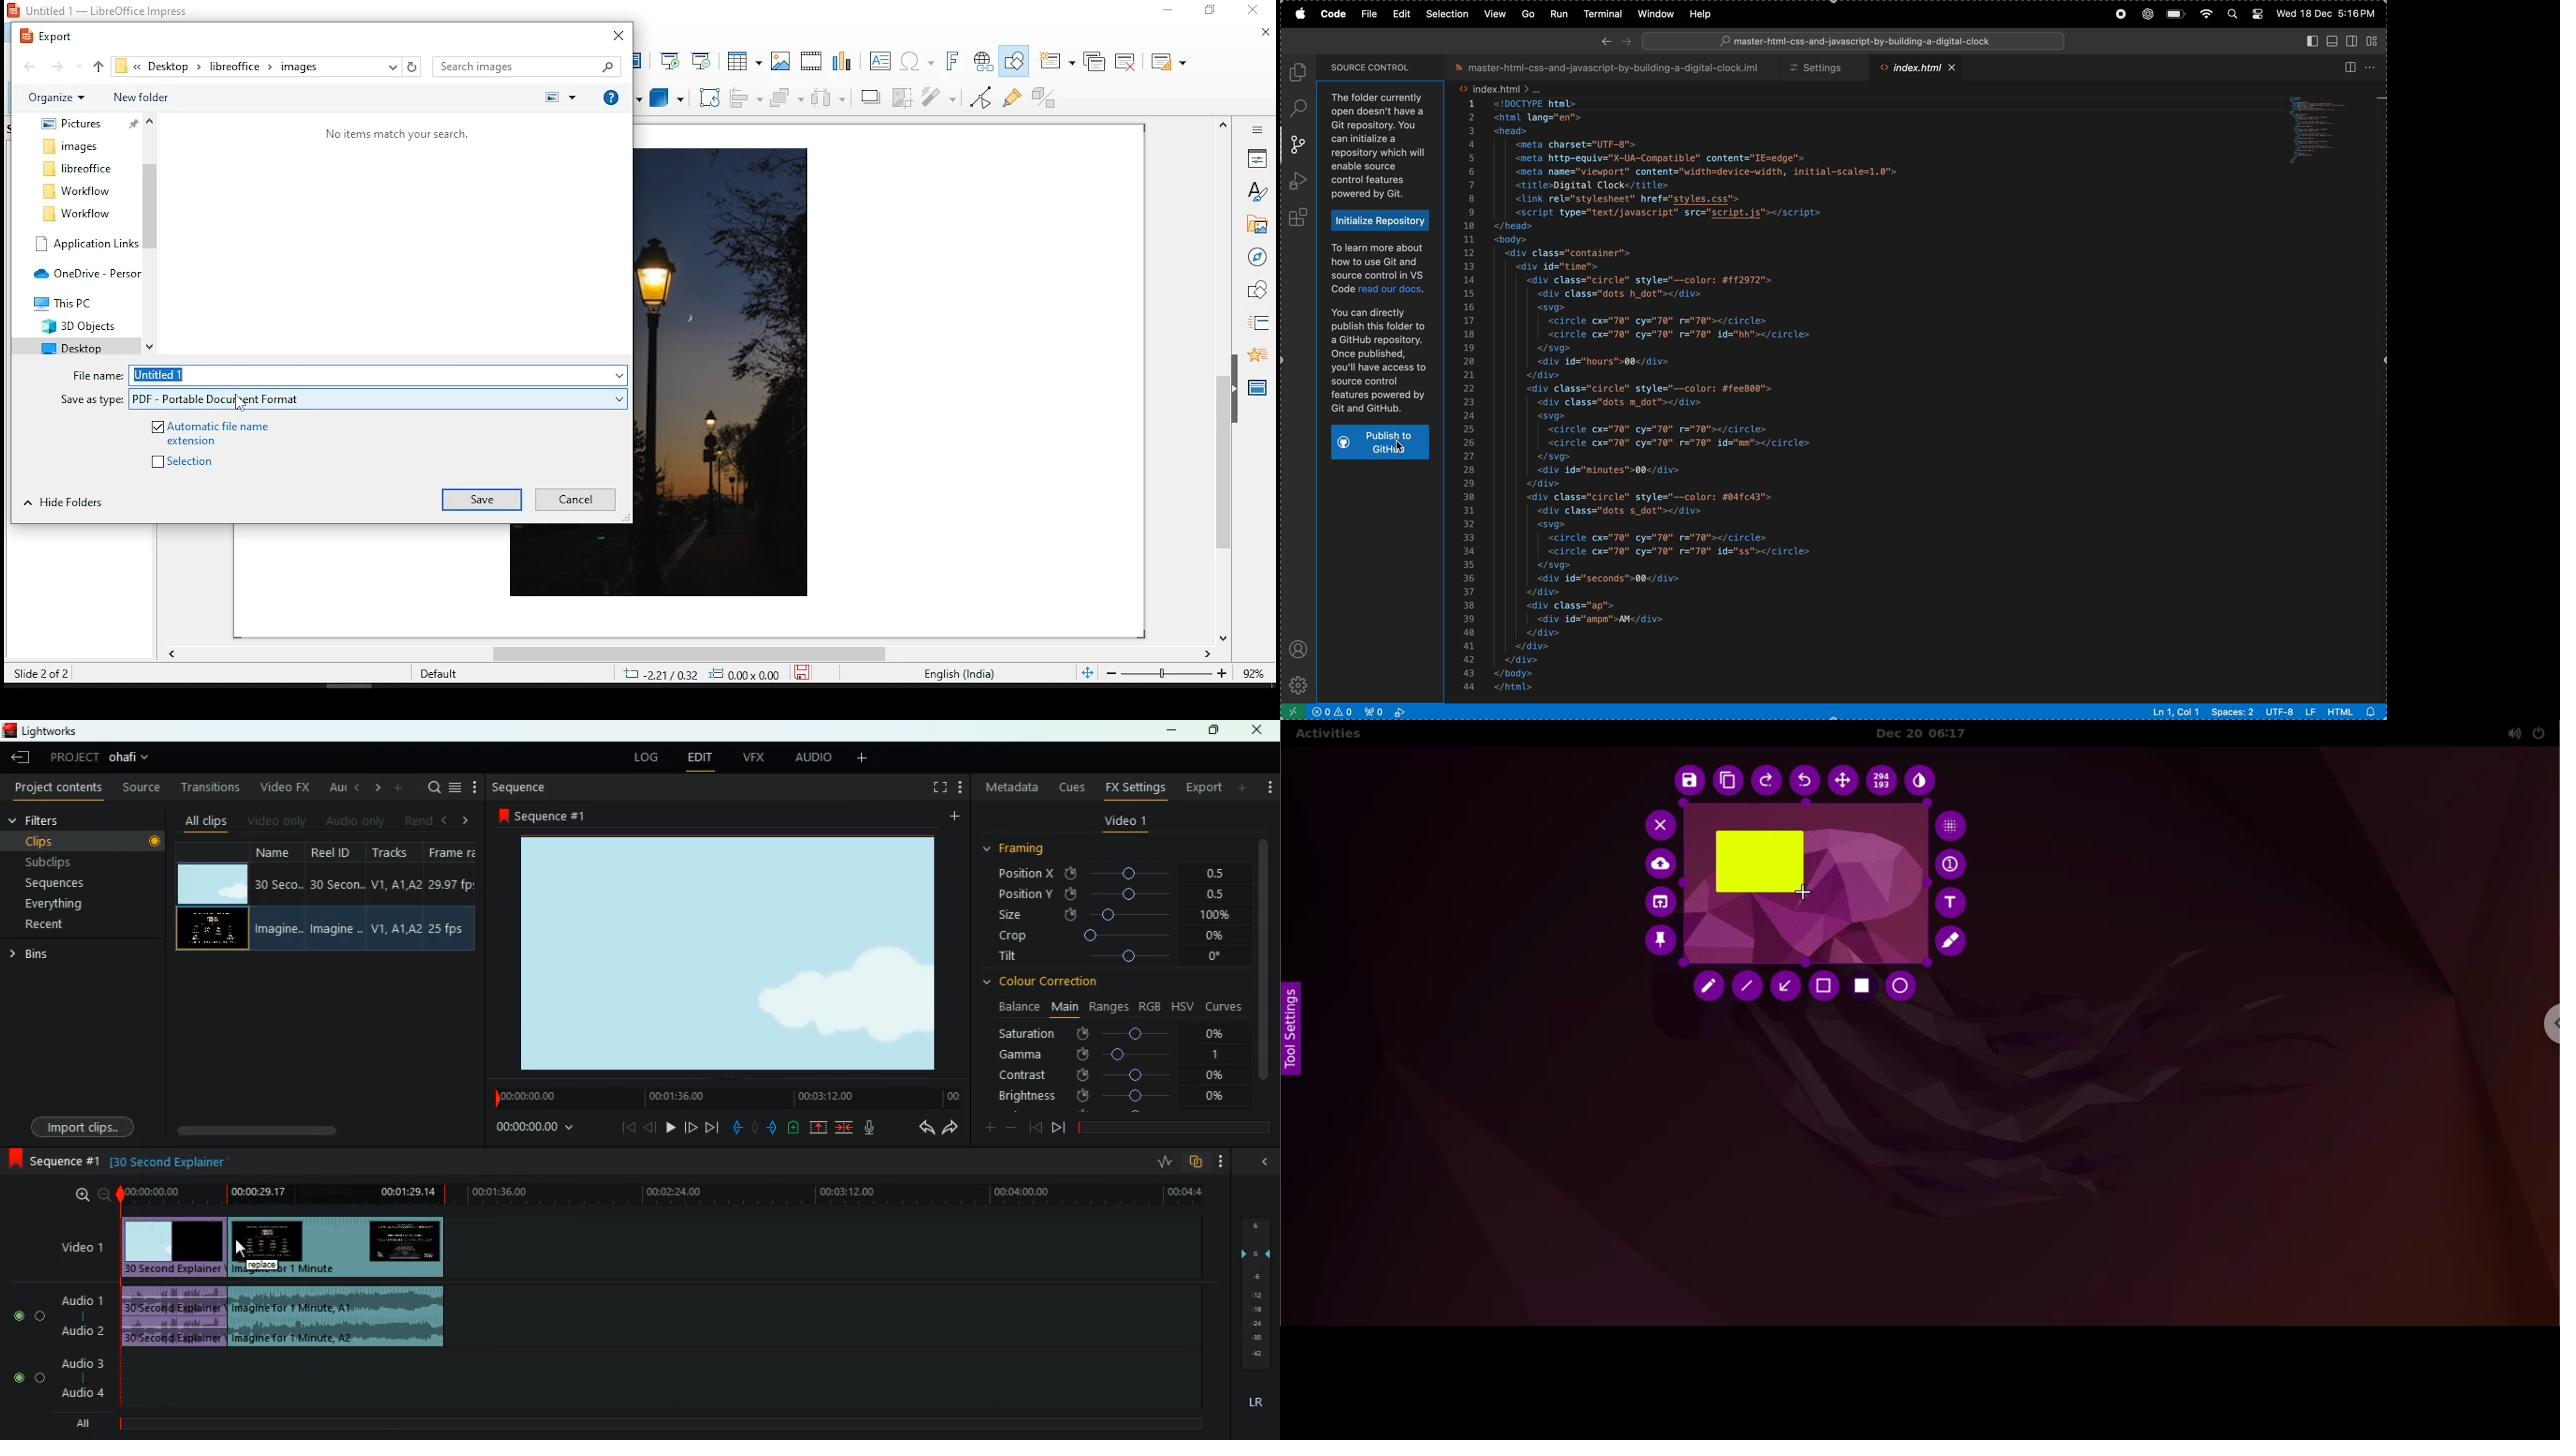 This screenshot has height=1456, width=2576. What do you see at coordinates (871, 98) in the screenshot?
I see `shadow` at bounding box center [871, 98].